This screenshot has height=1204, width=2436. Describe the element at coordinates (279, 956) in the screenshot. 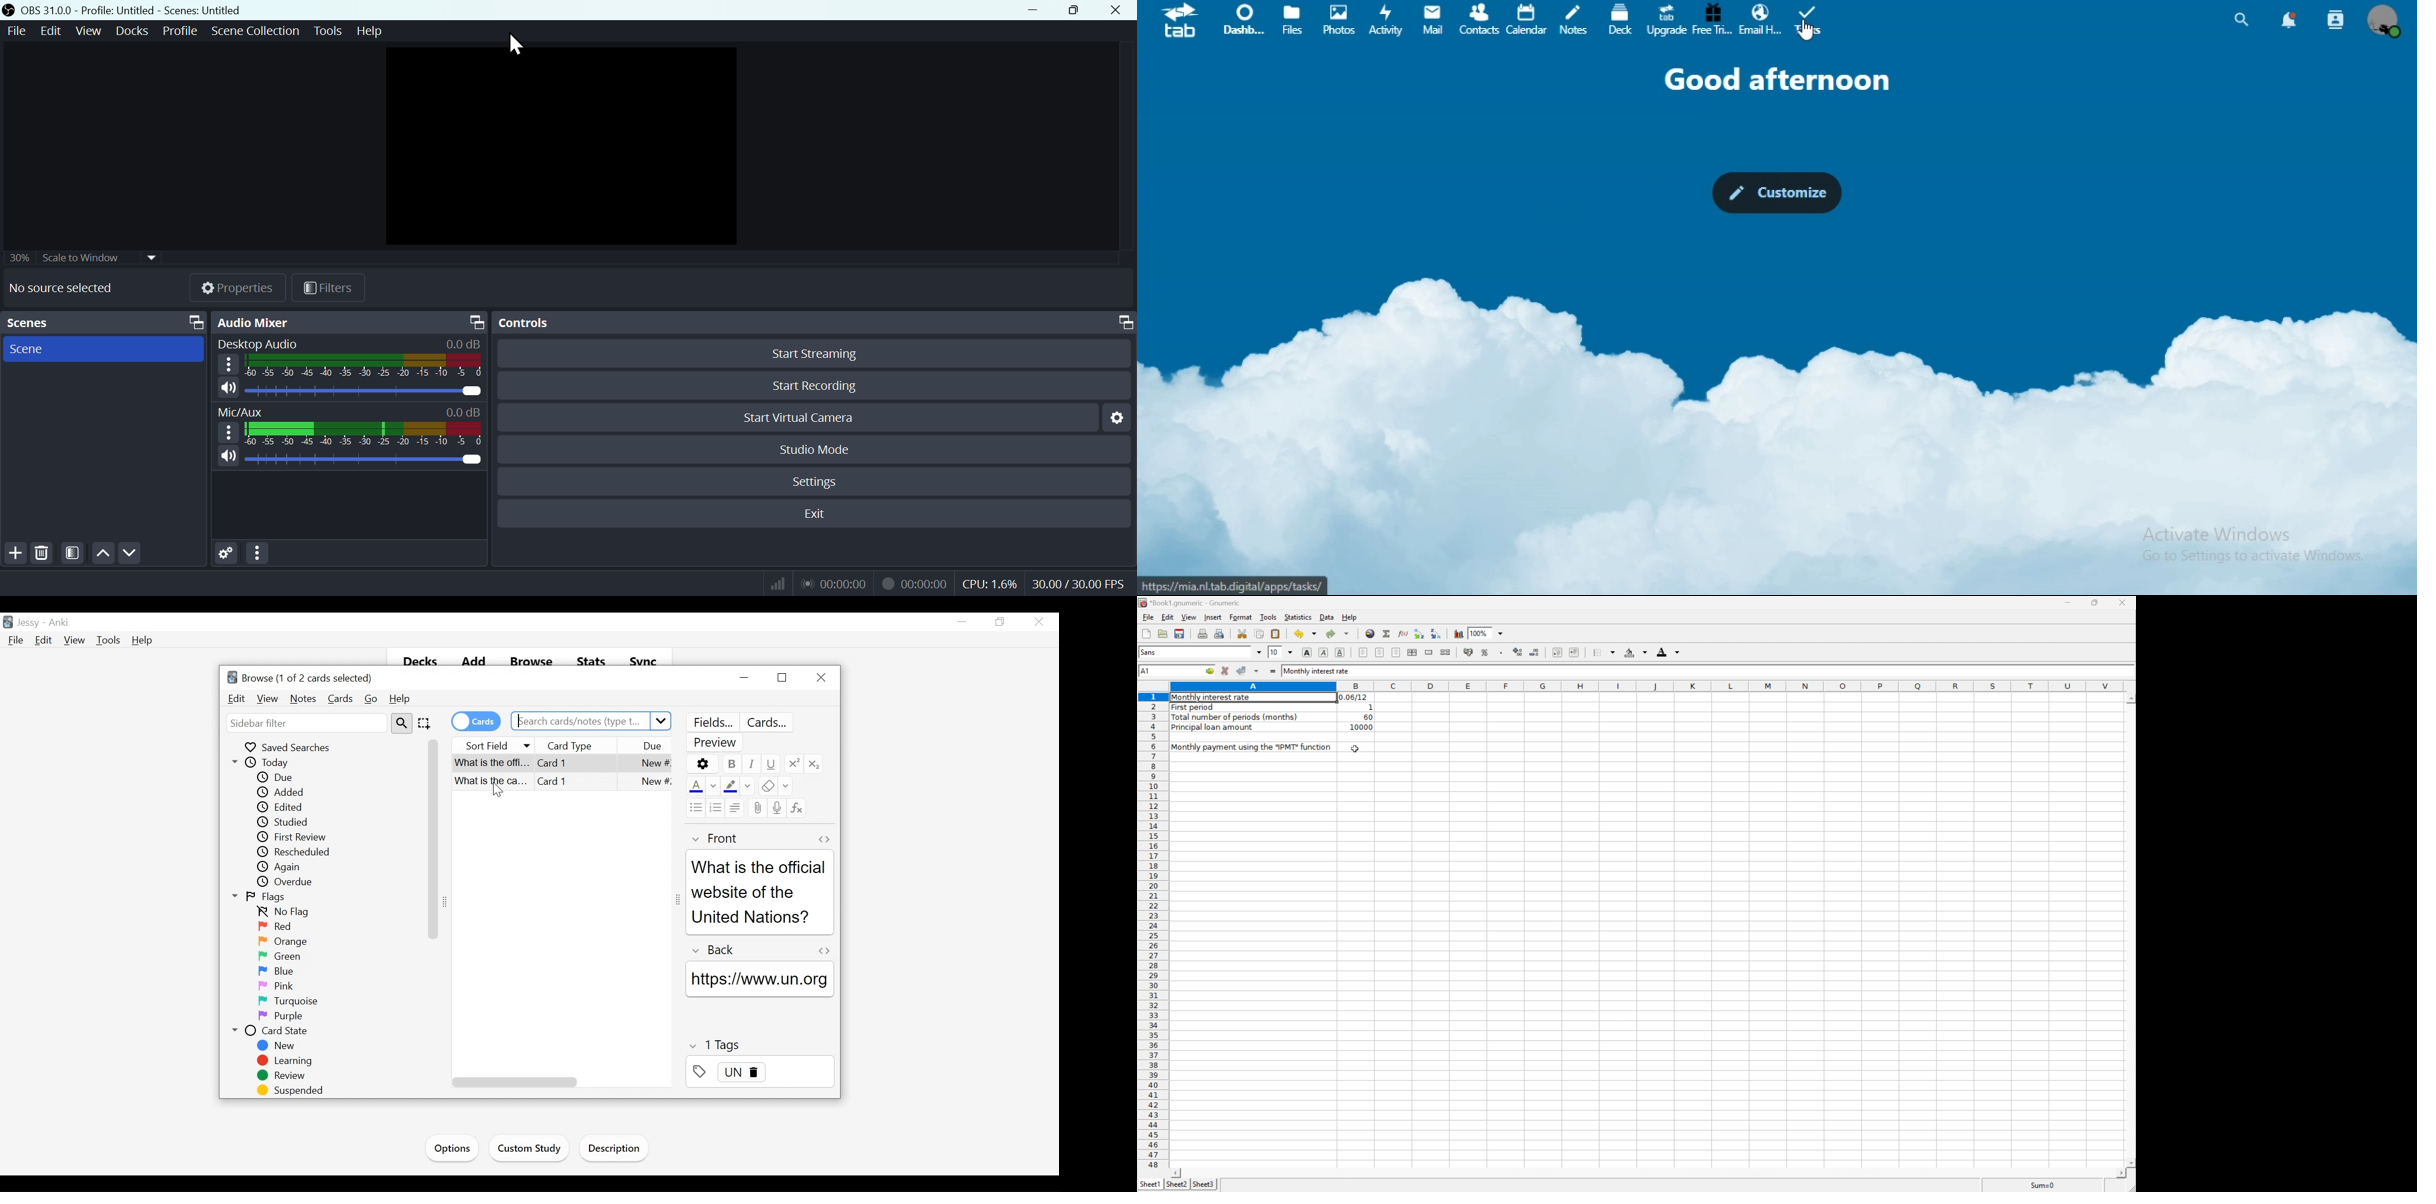

I see `Green` at that location.